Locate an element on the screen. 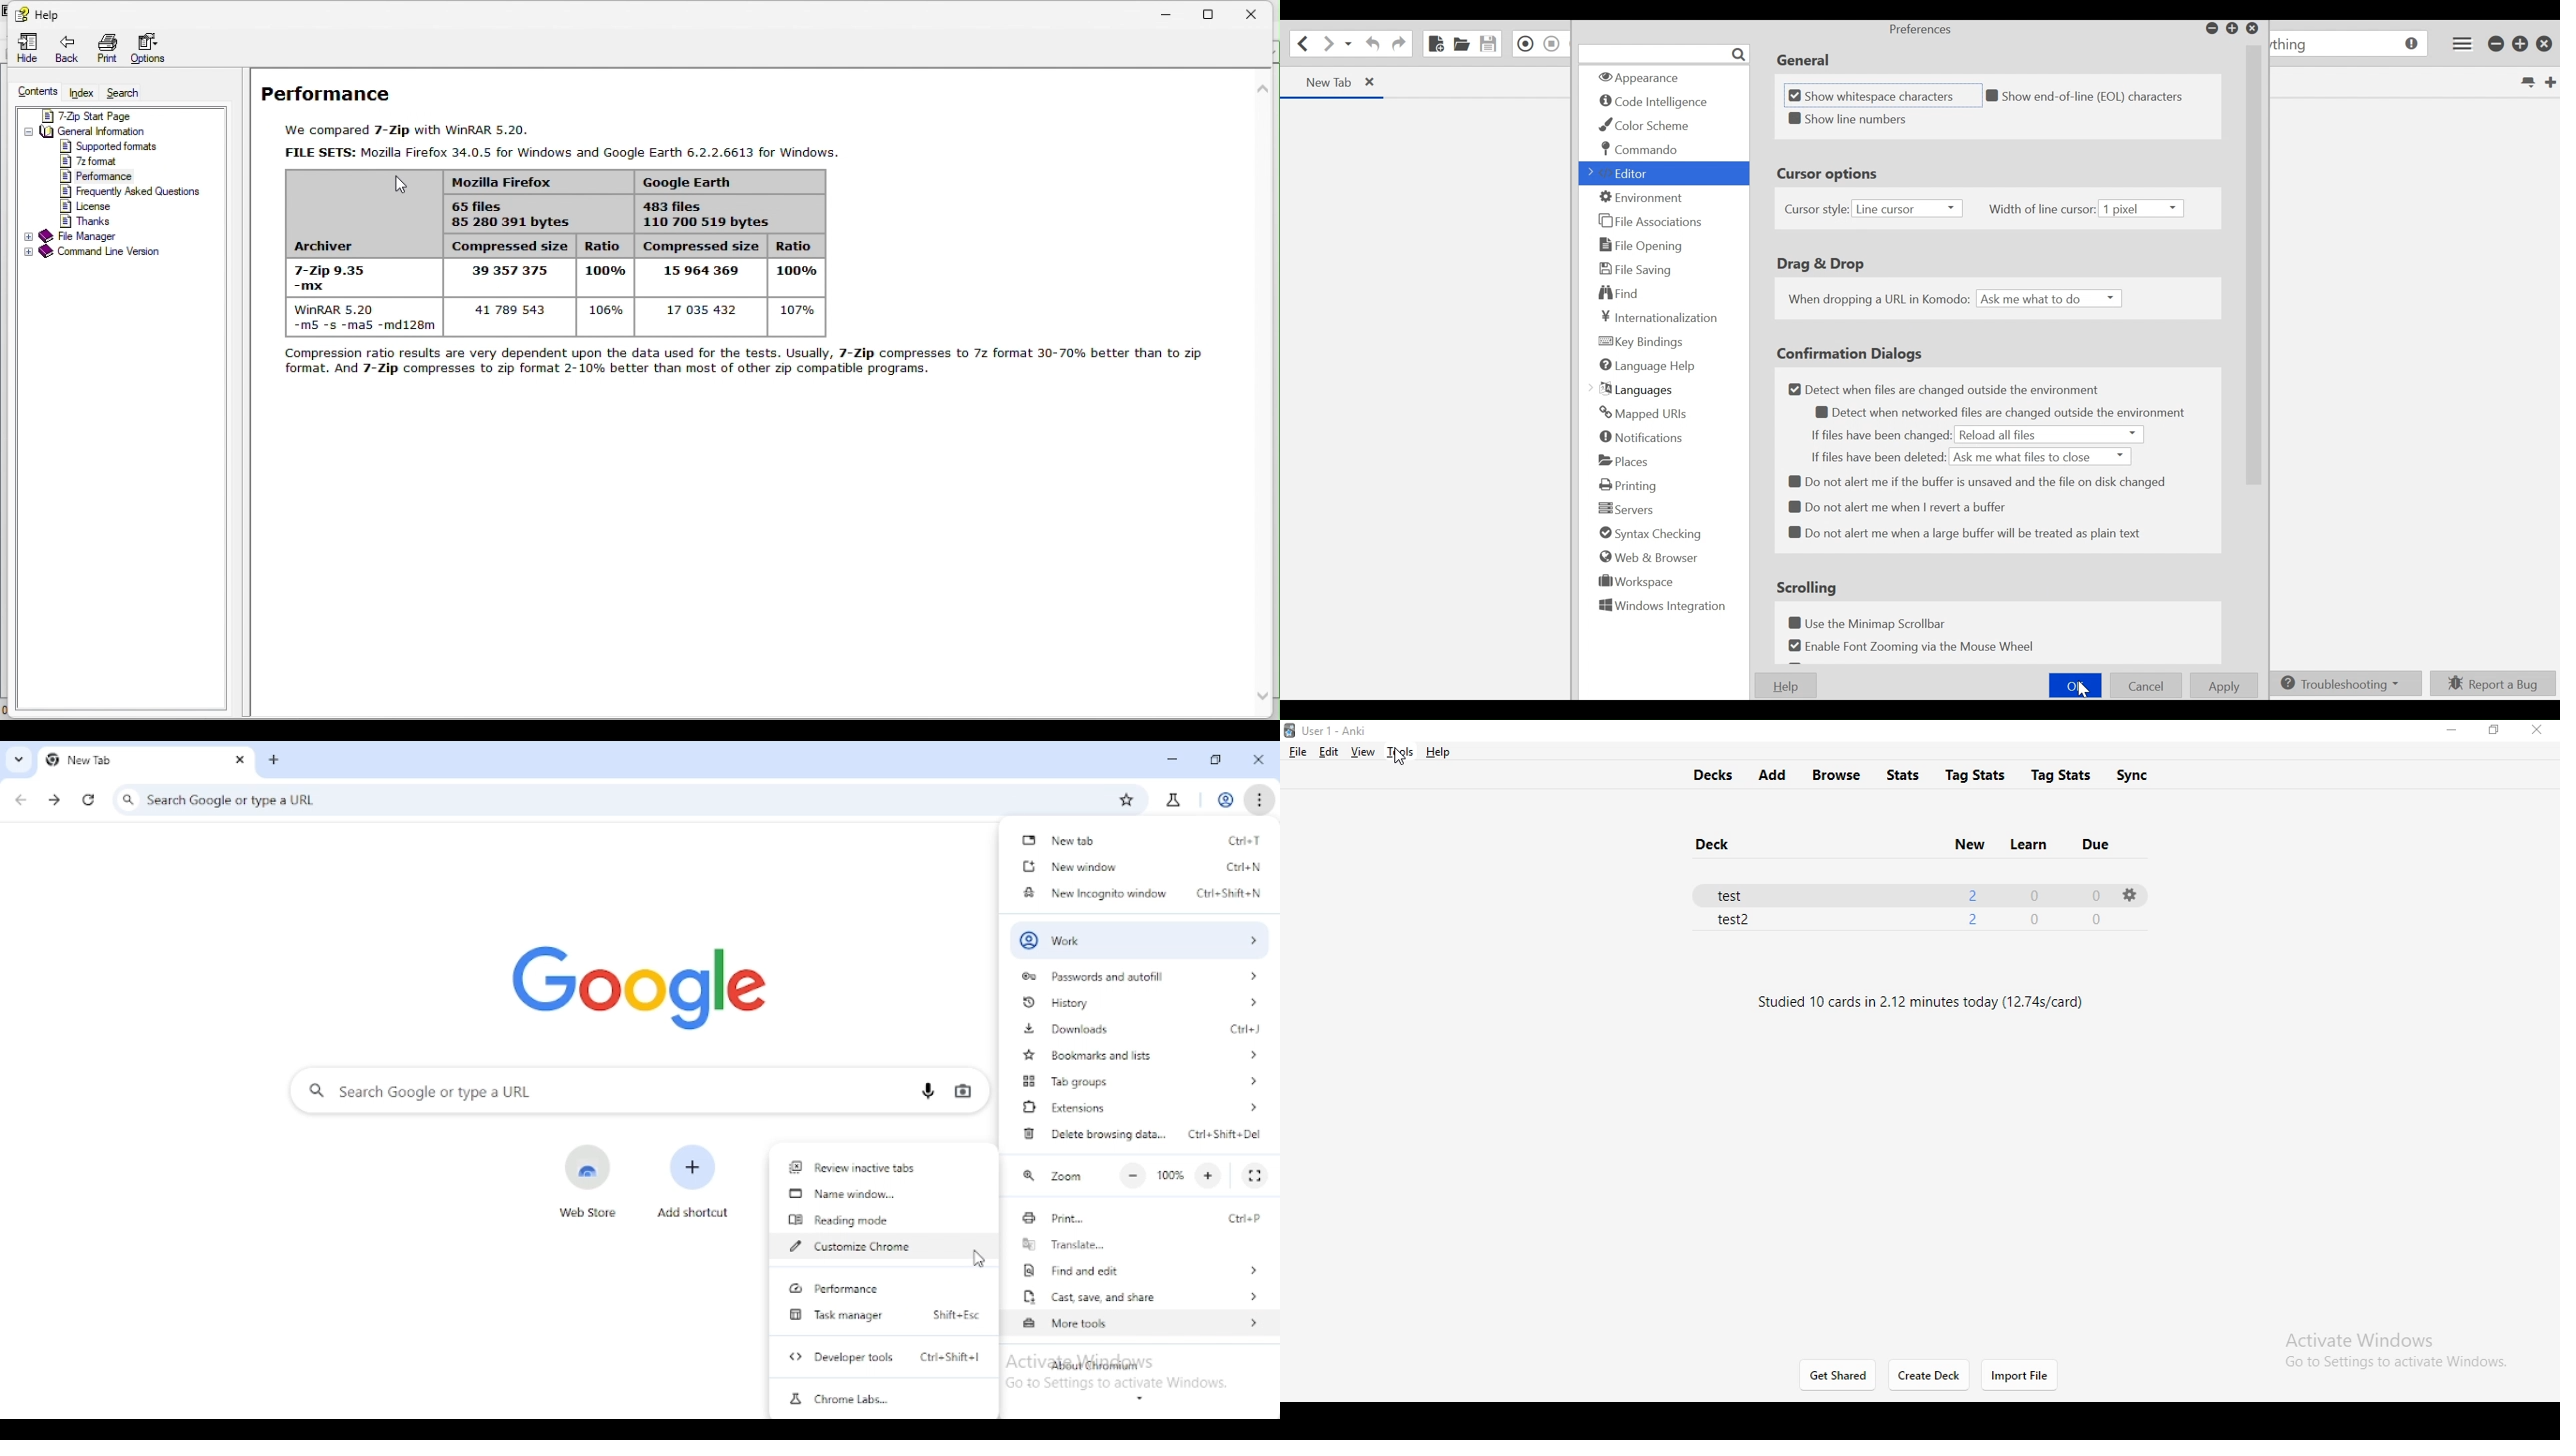  minimise is located at coordinates (2450, 732).